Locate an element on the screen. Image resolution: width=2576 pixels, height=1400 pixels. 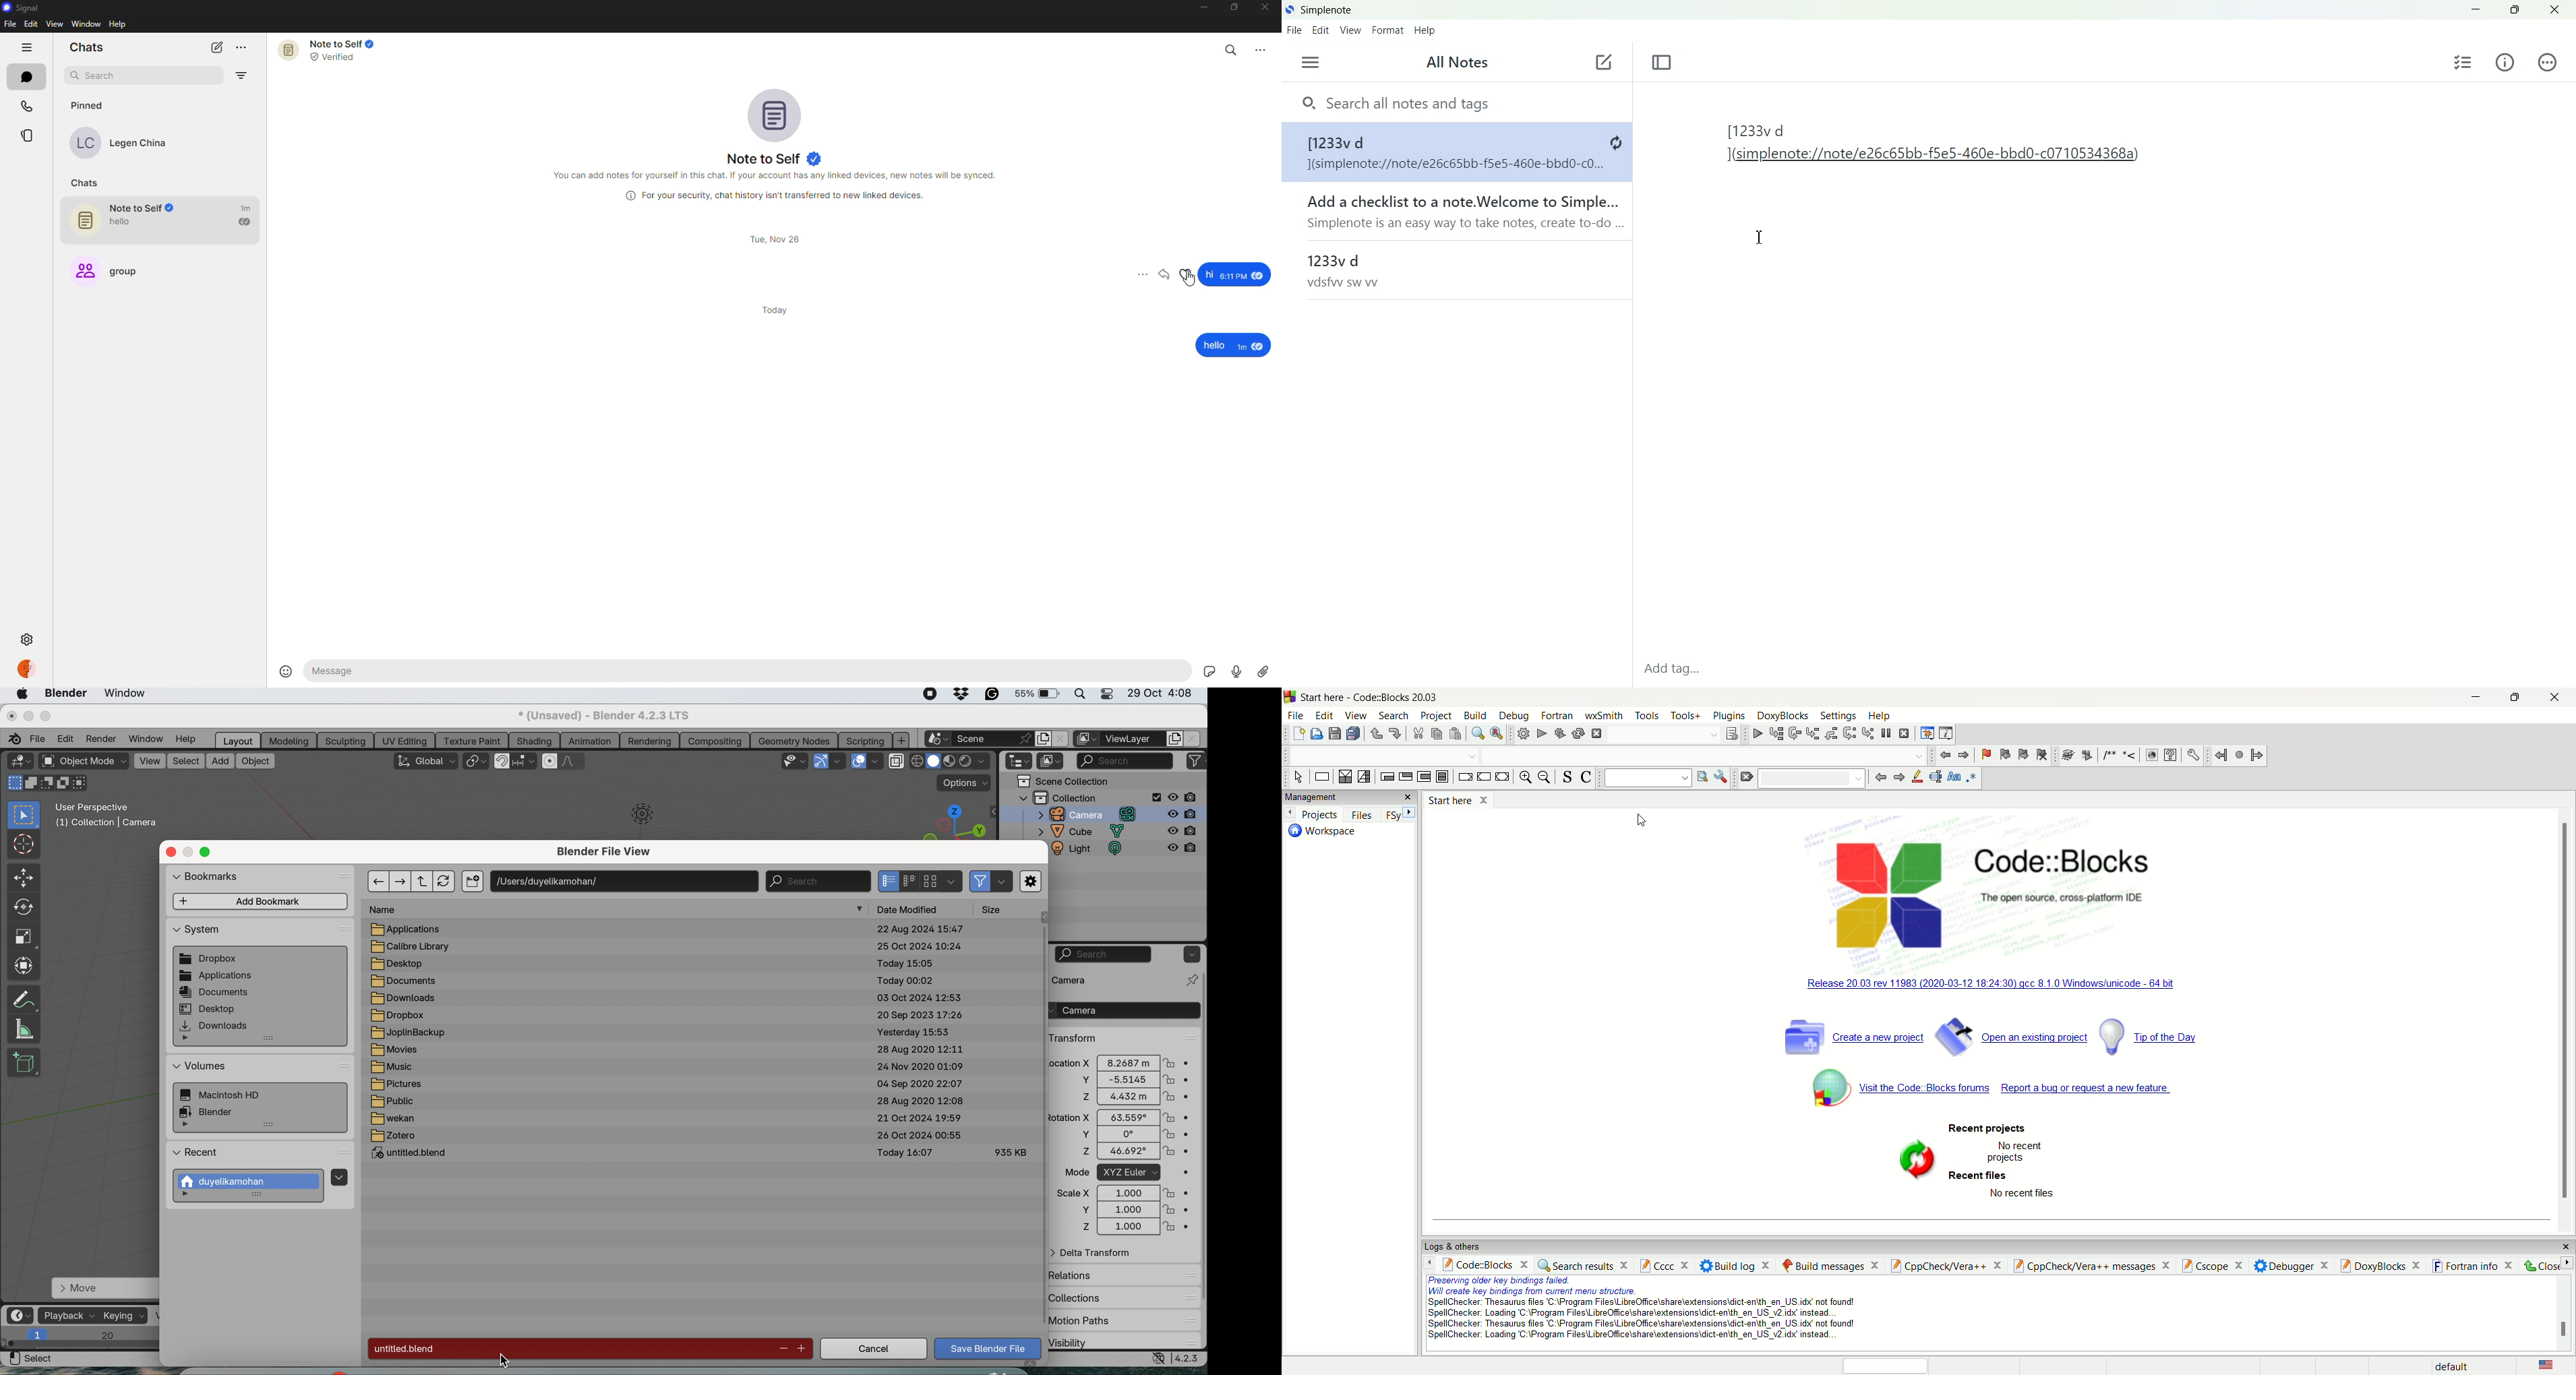
file is located at coordinates (39, 737).